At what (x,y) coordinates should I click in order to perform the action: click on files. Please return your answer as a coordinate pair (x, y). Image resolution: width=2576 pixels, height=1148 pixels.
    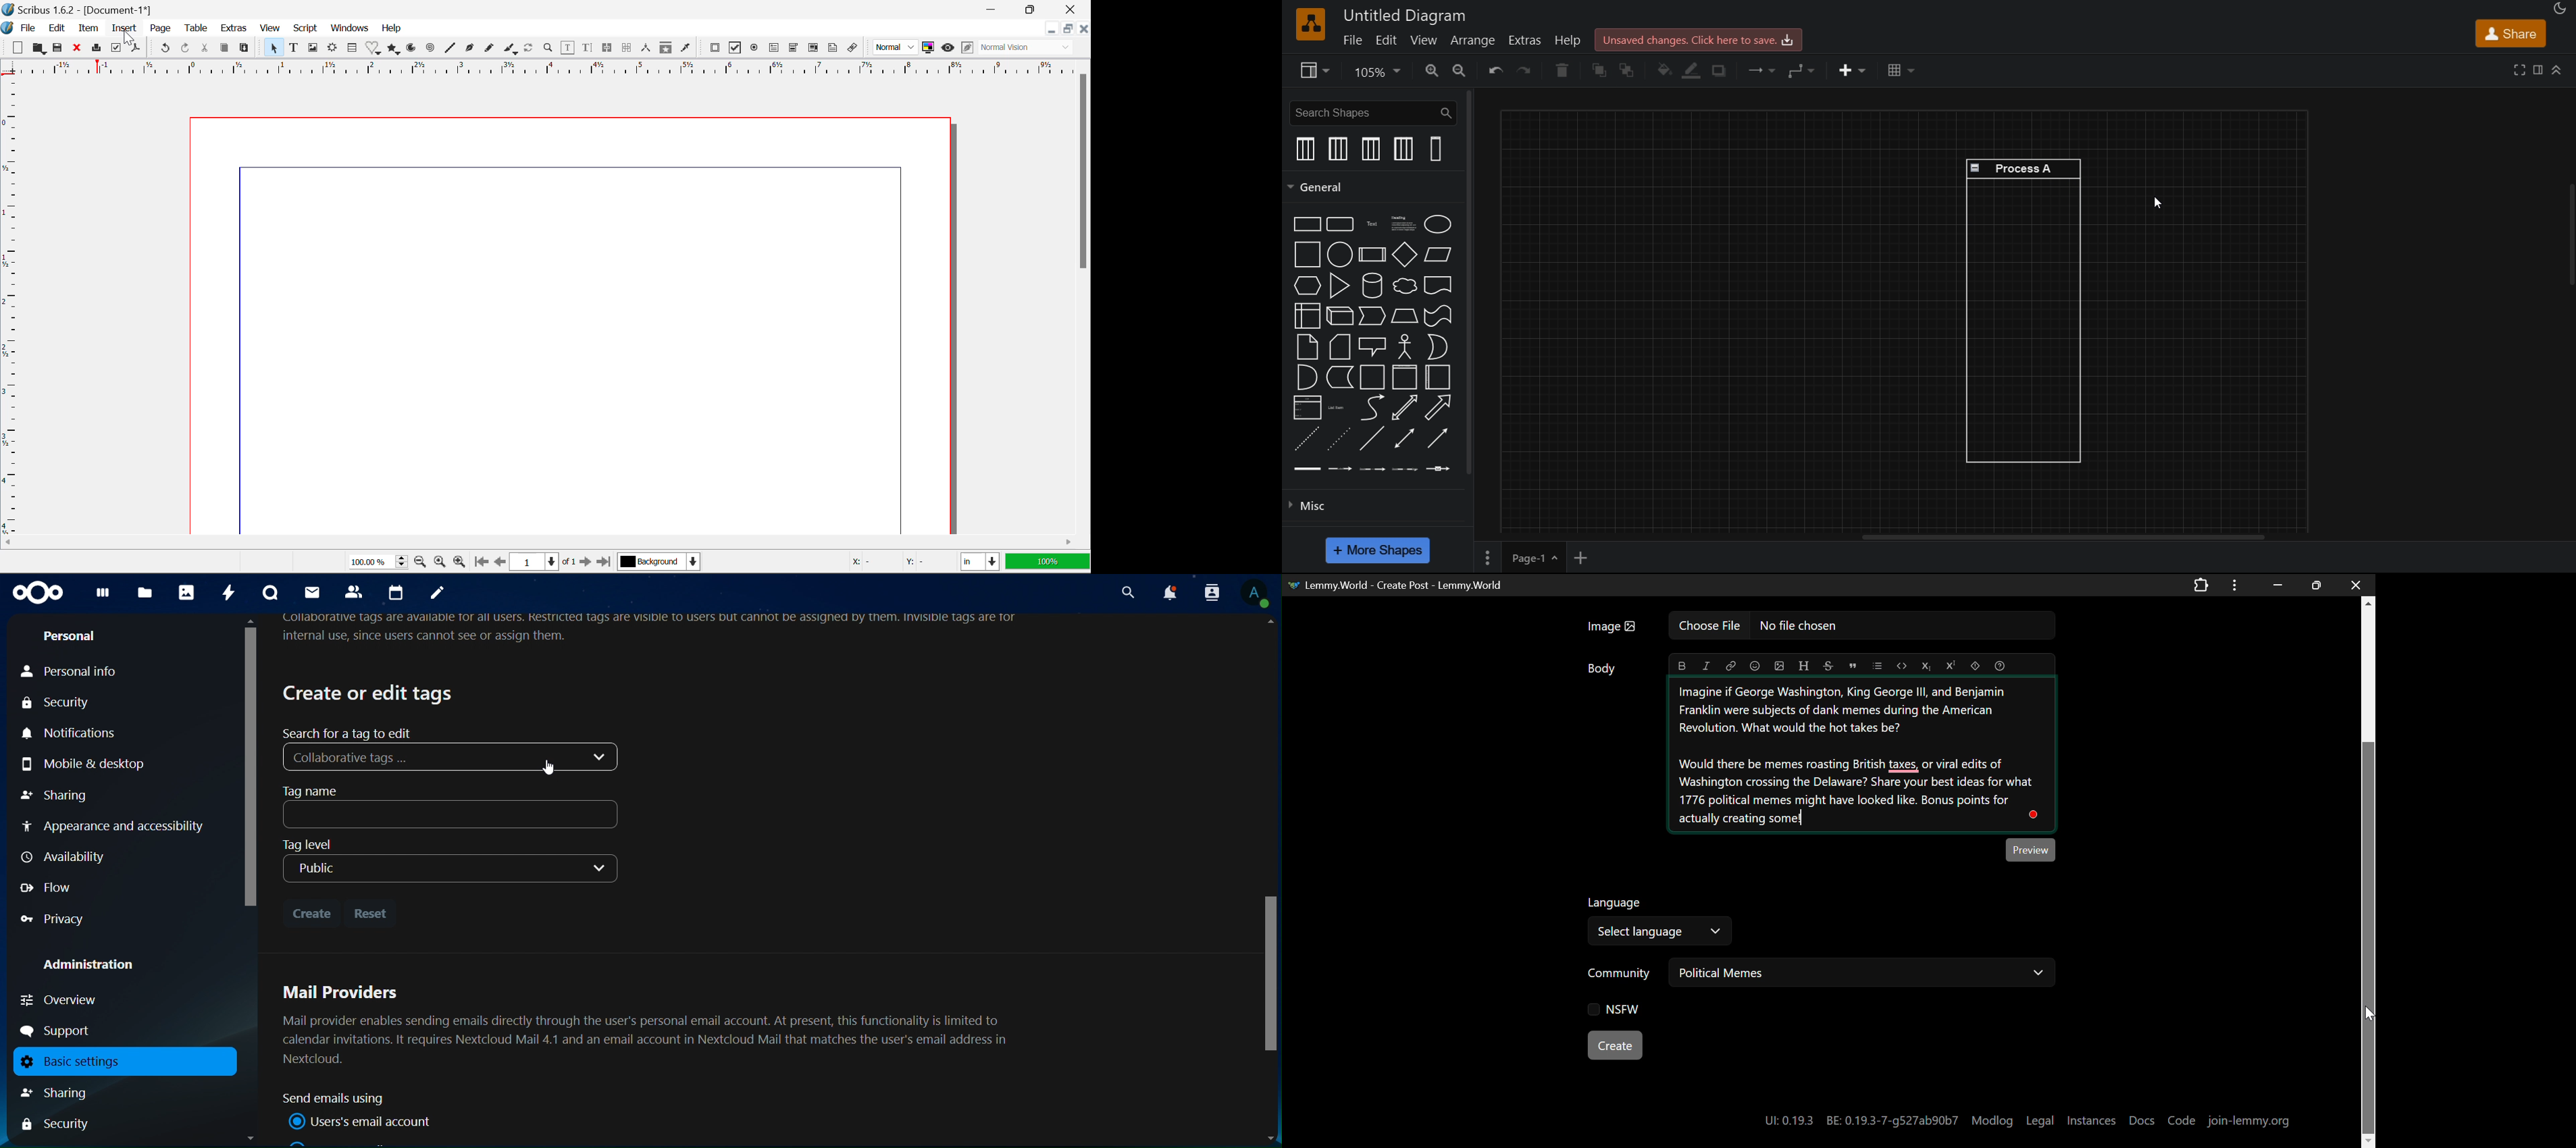
    Looking at the image, I should click on (145, 593).